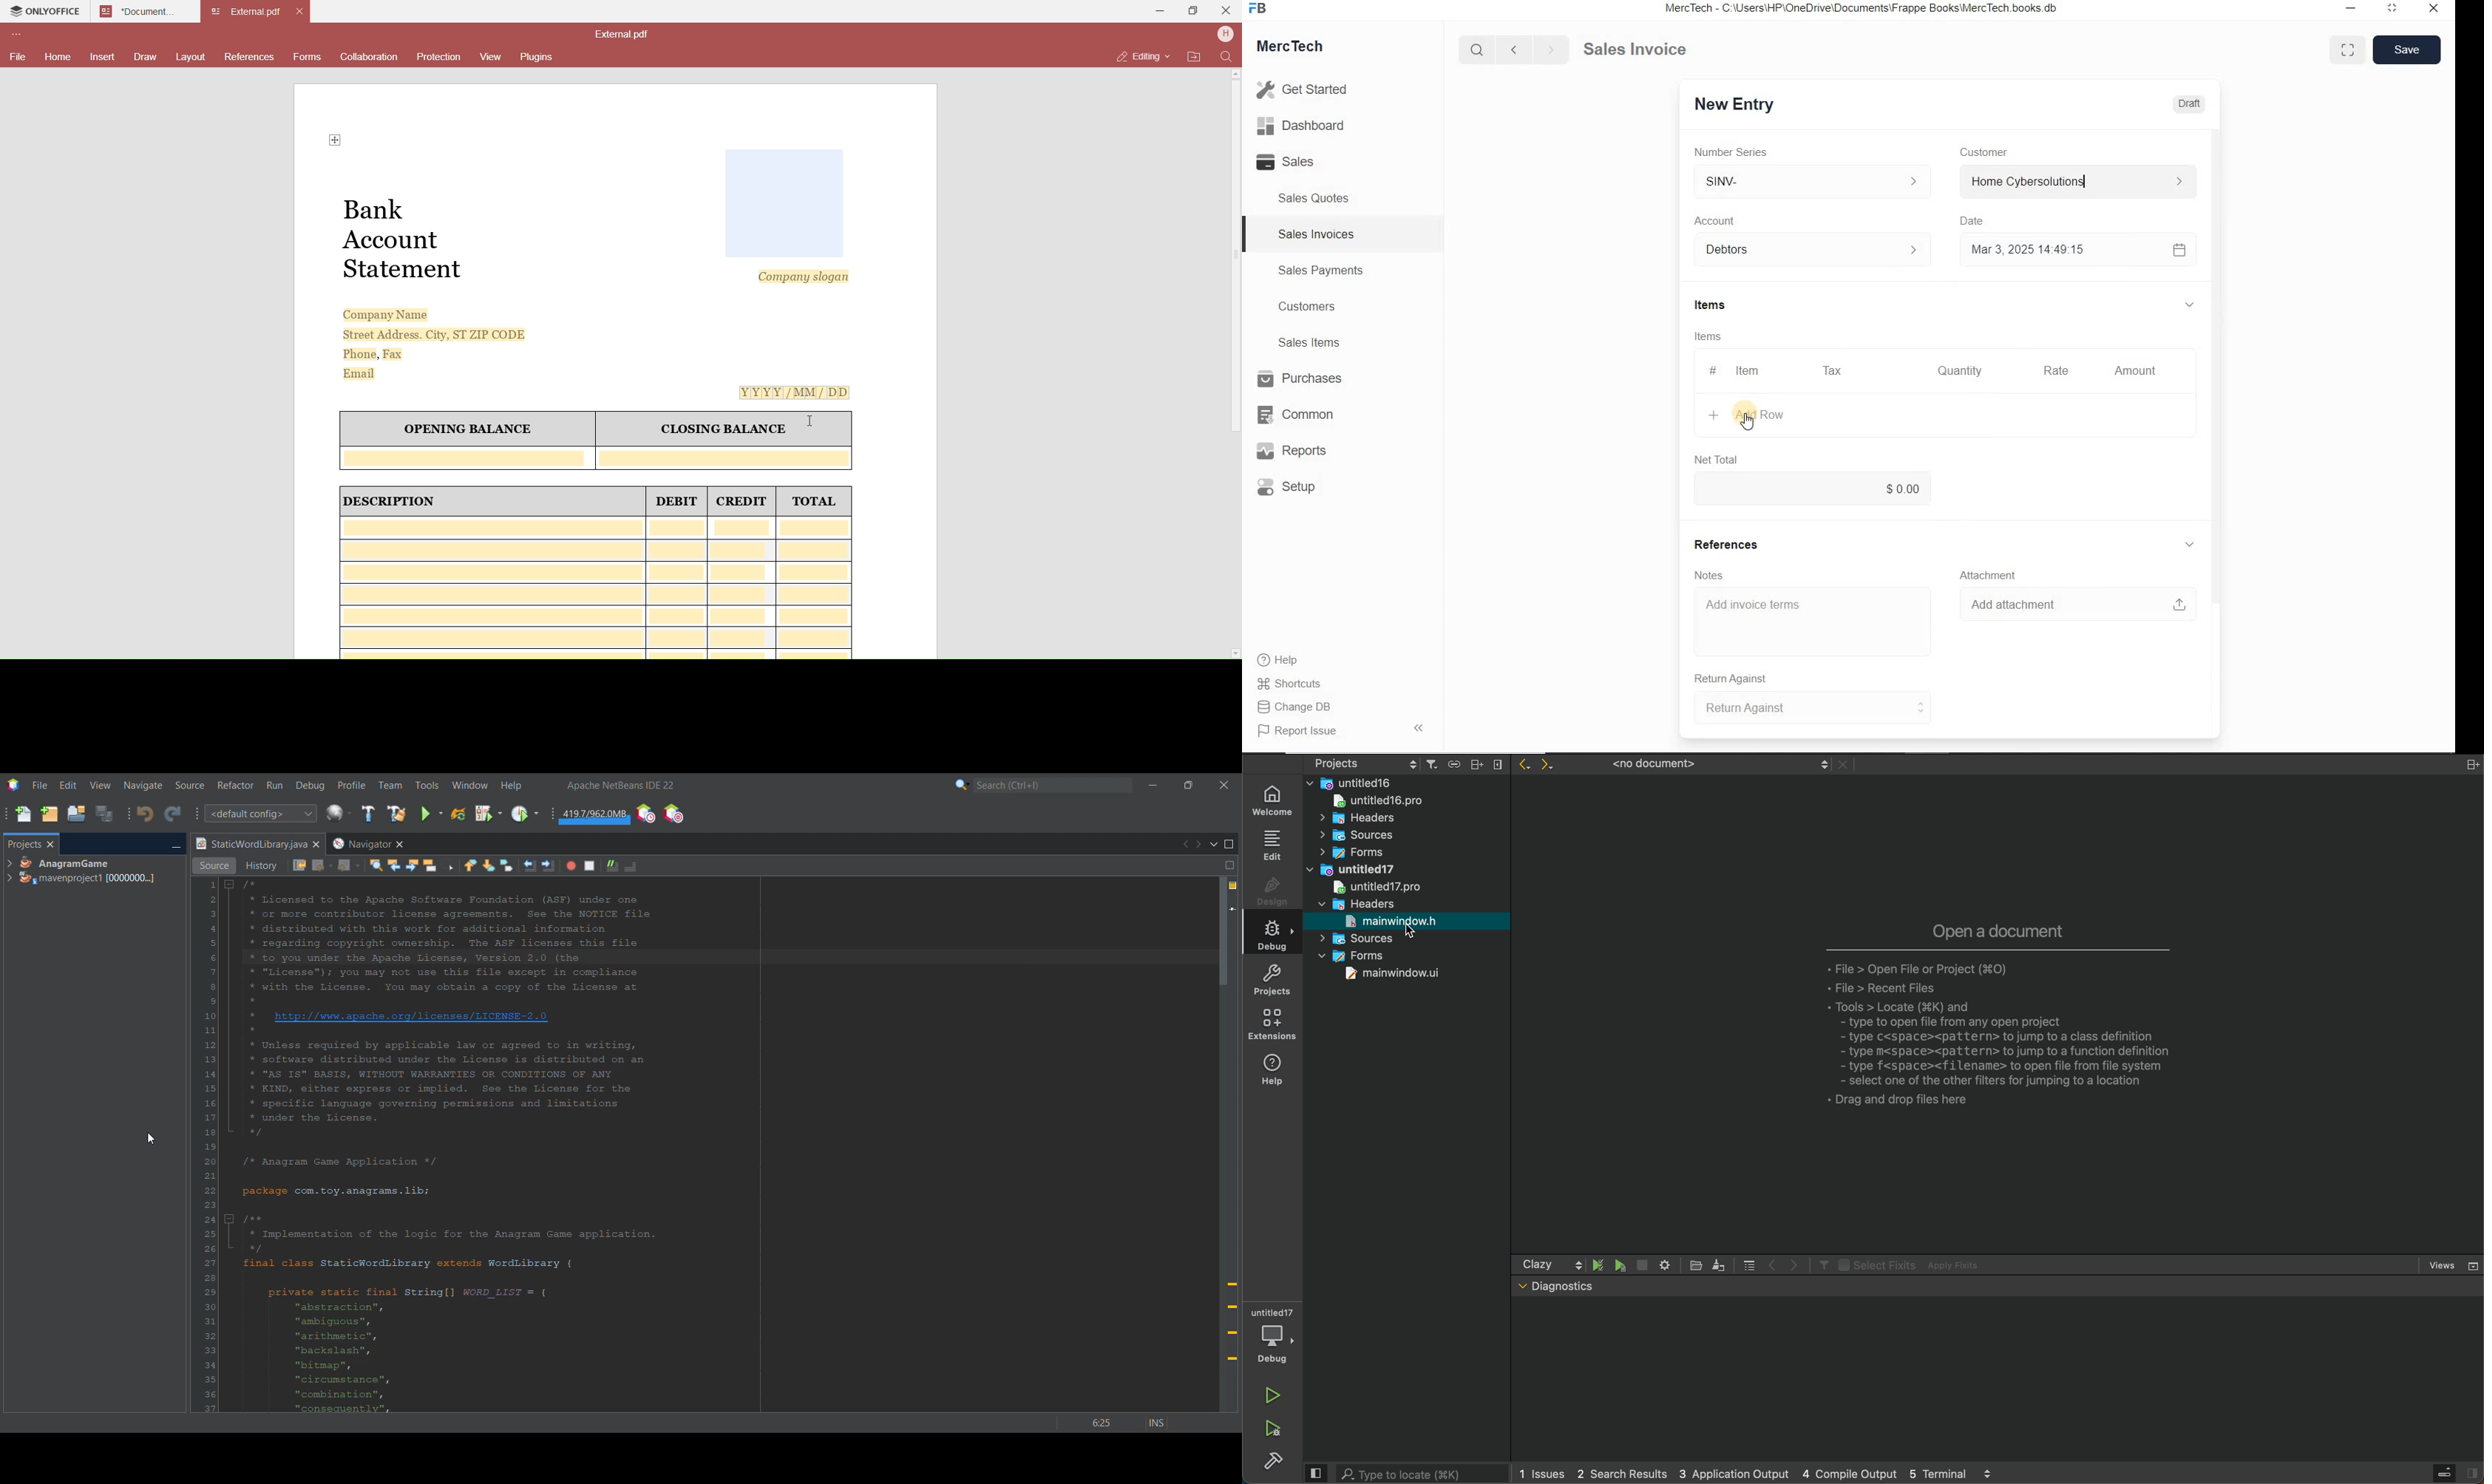 This screenshot has width=2492, height=1484. What do you see at coordinates (1239, 365) in the screenshot?
I see `Scroller` at bounding box center [1239, 365].